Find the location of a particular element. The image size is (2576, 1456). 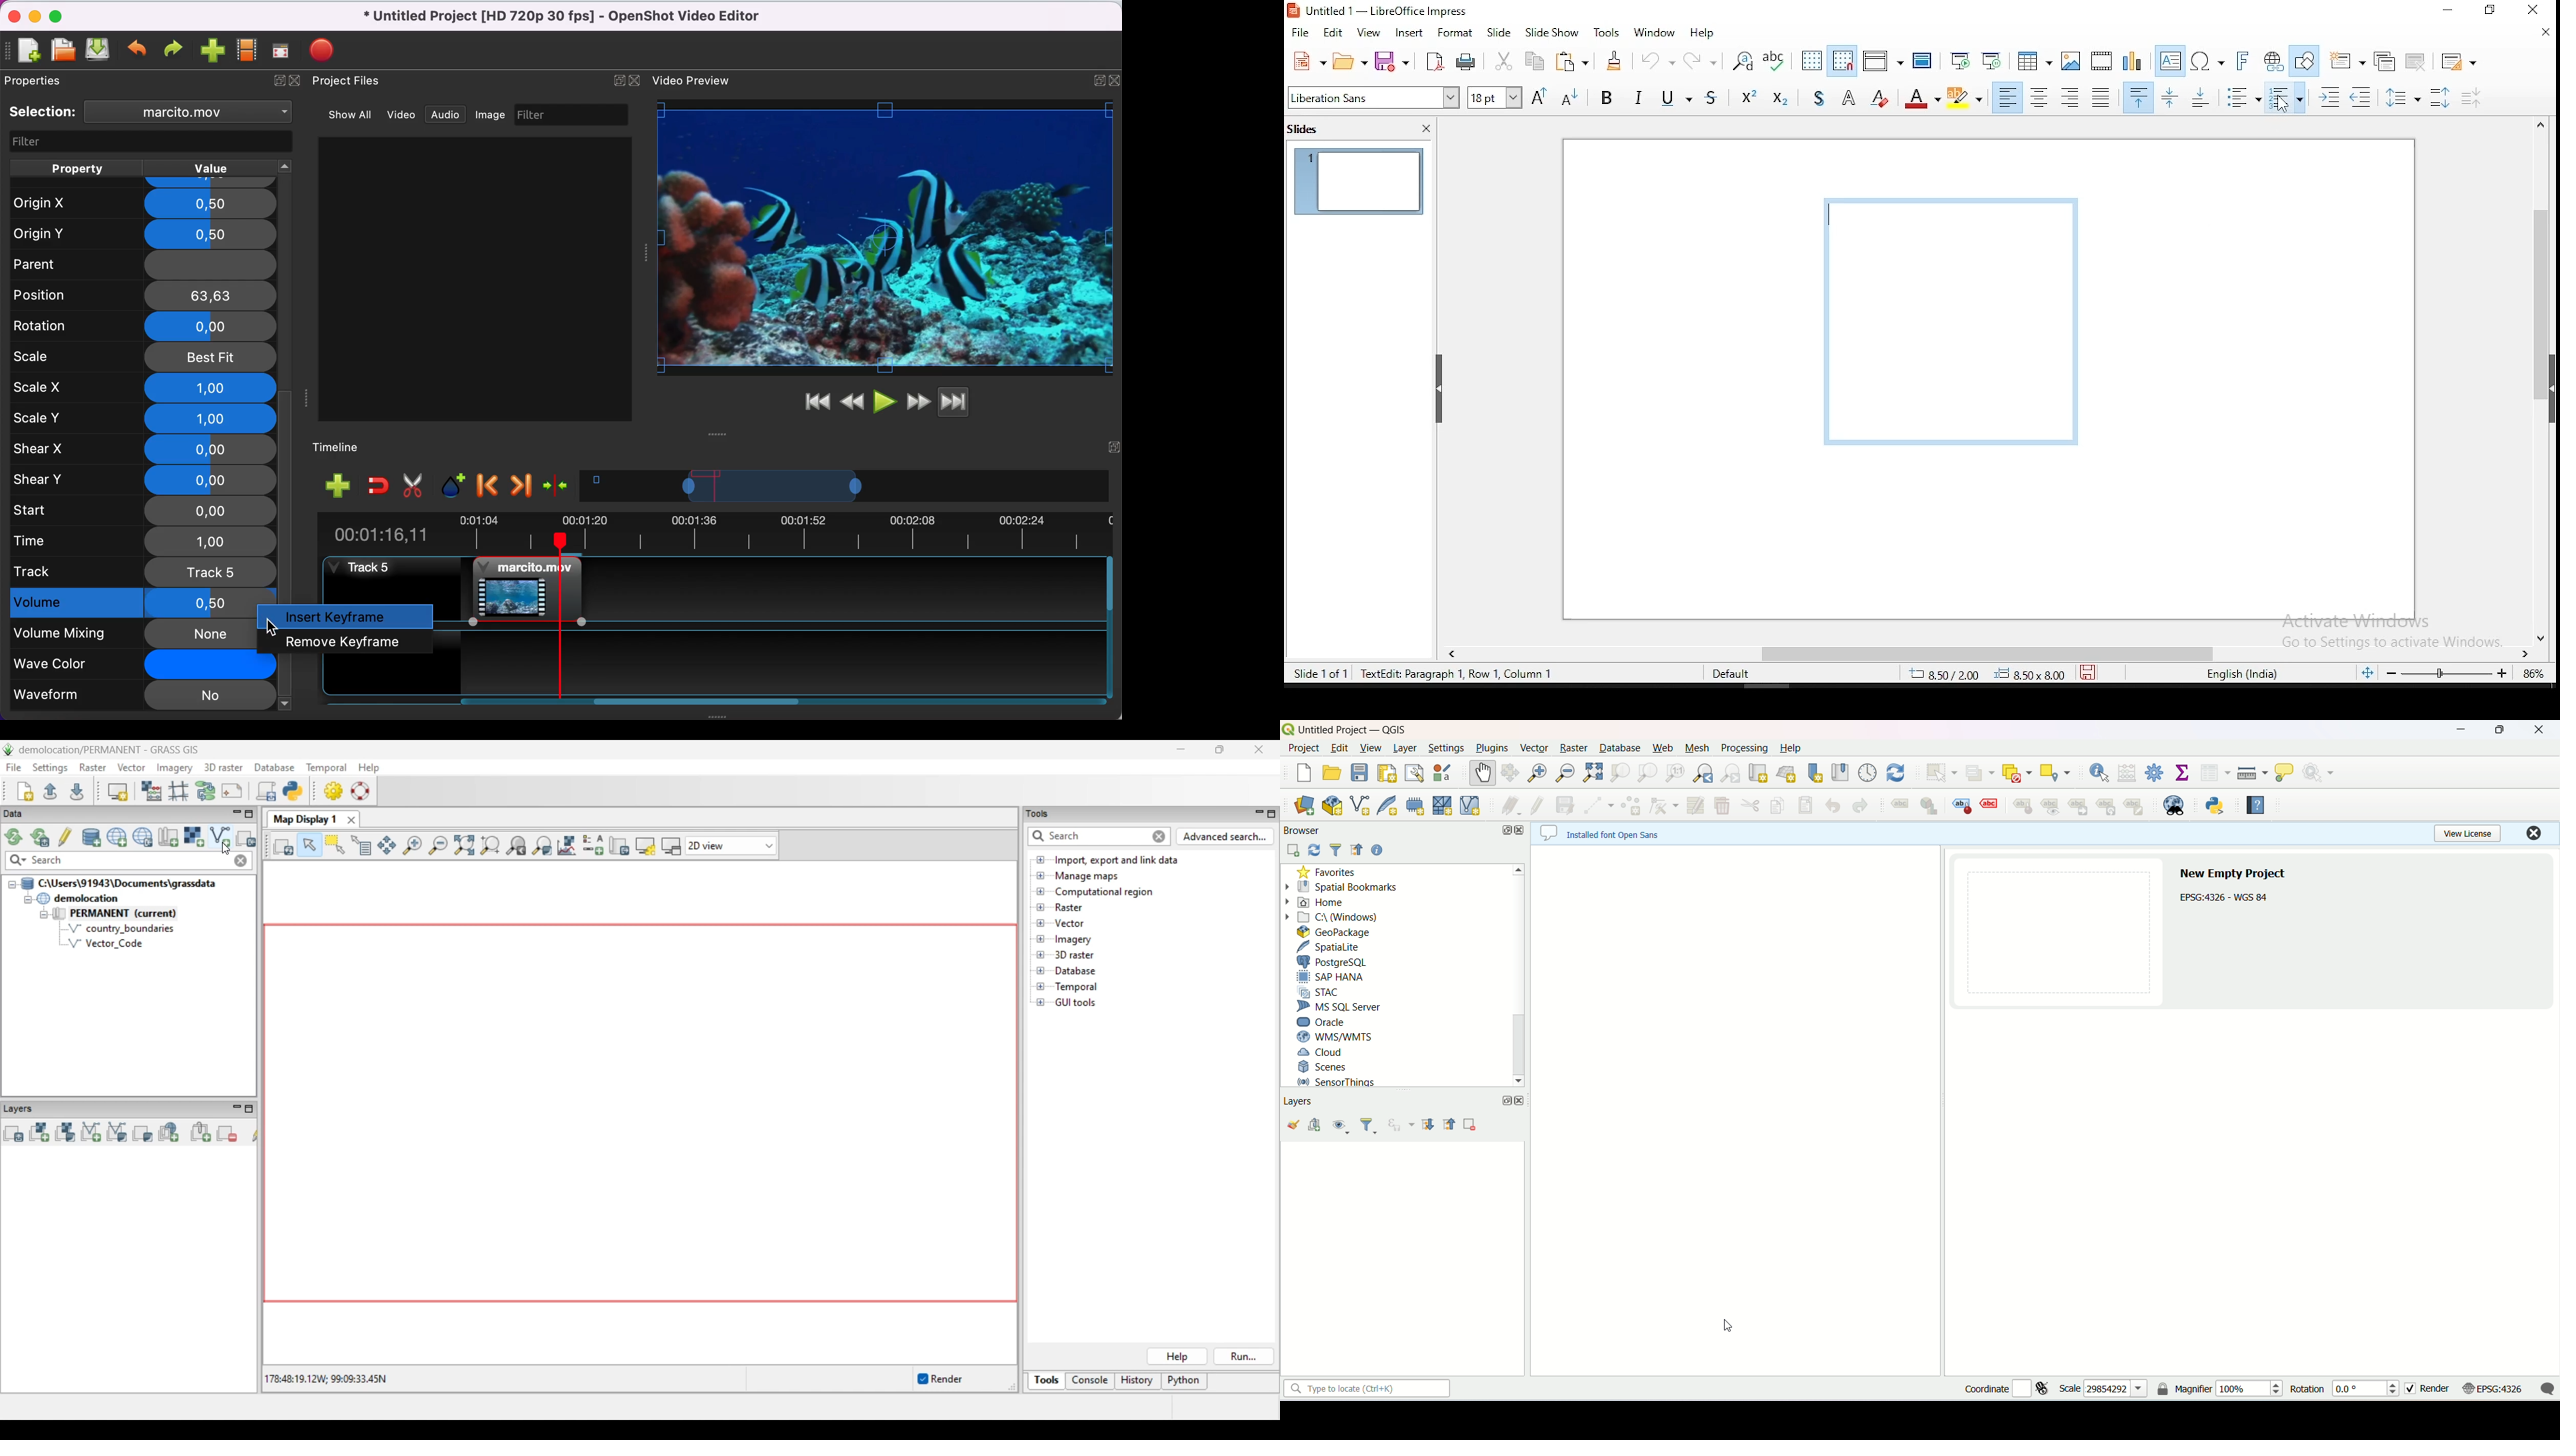

~~ Installed font Open Sans is located at coordinates (1607, 833).